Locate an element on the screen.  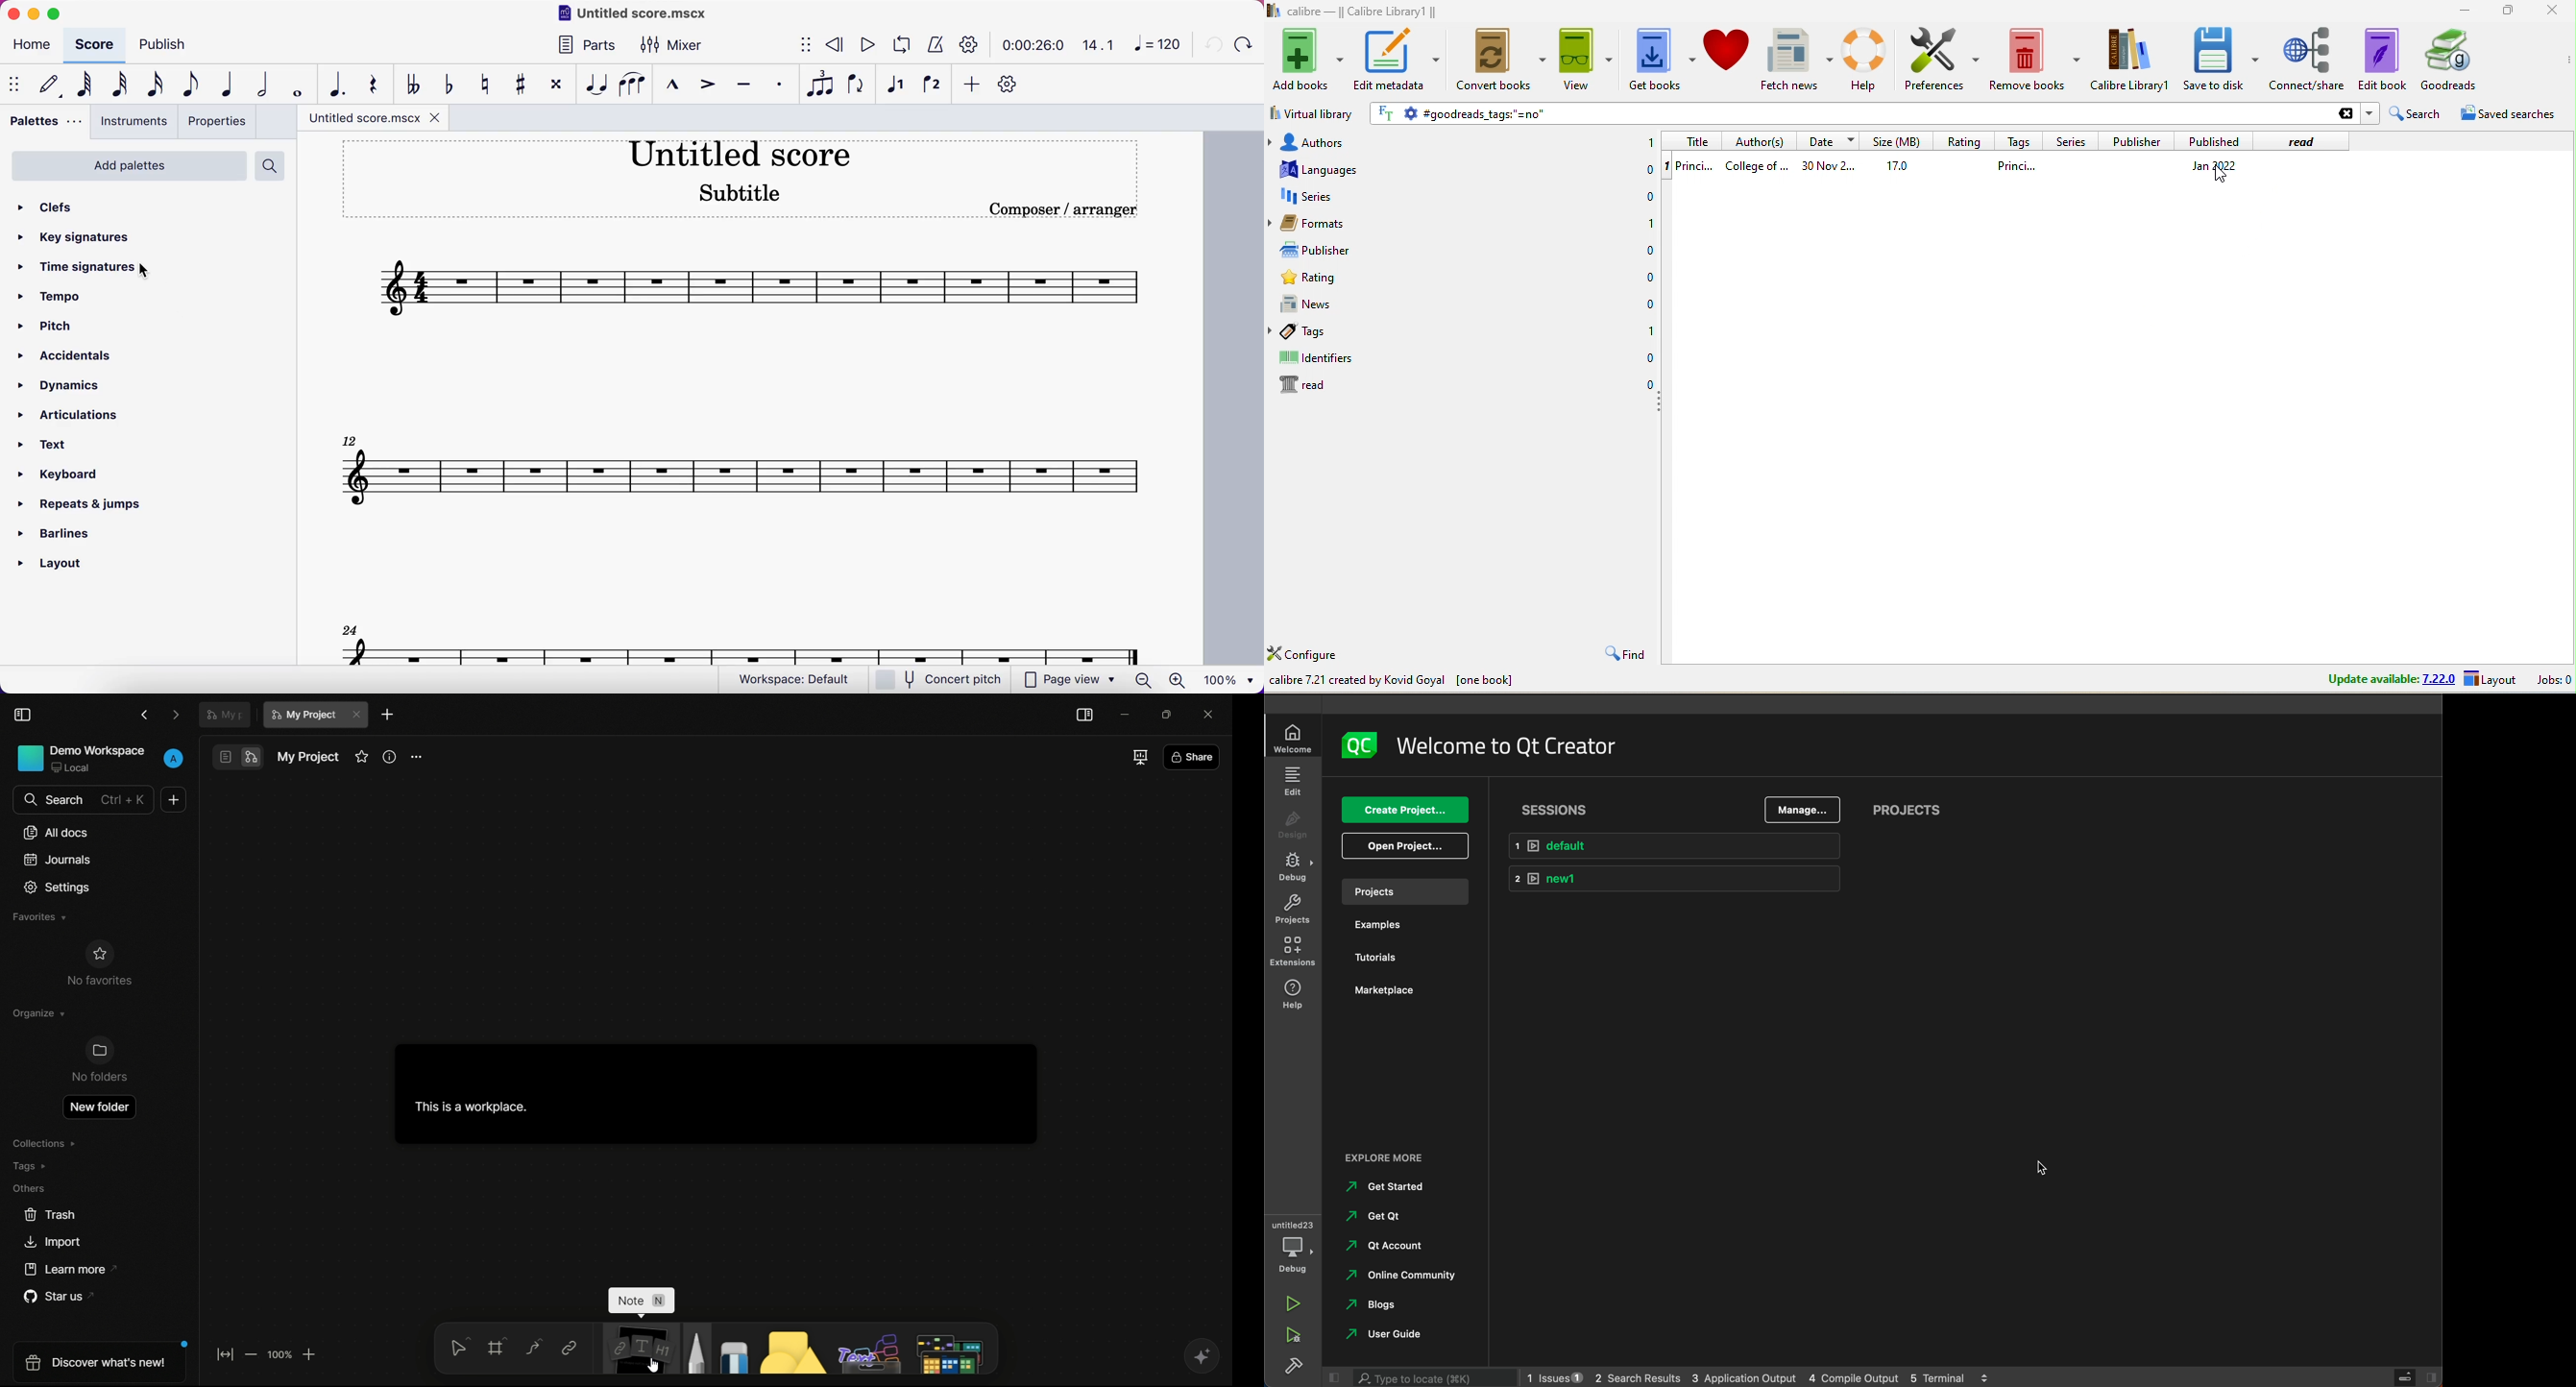
toggle flat is located at coordinates (445, 83).